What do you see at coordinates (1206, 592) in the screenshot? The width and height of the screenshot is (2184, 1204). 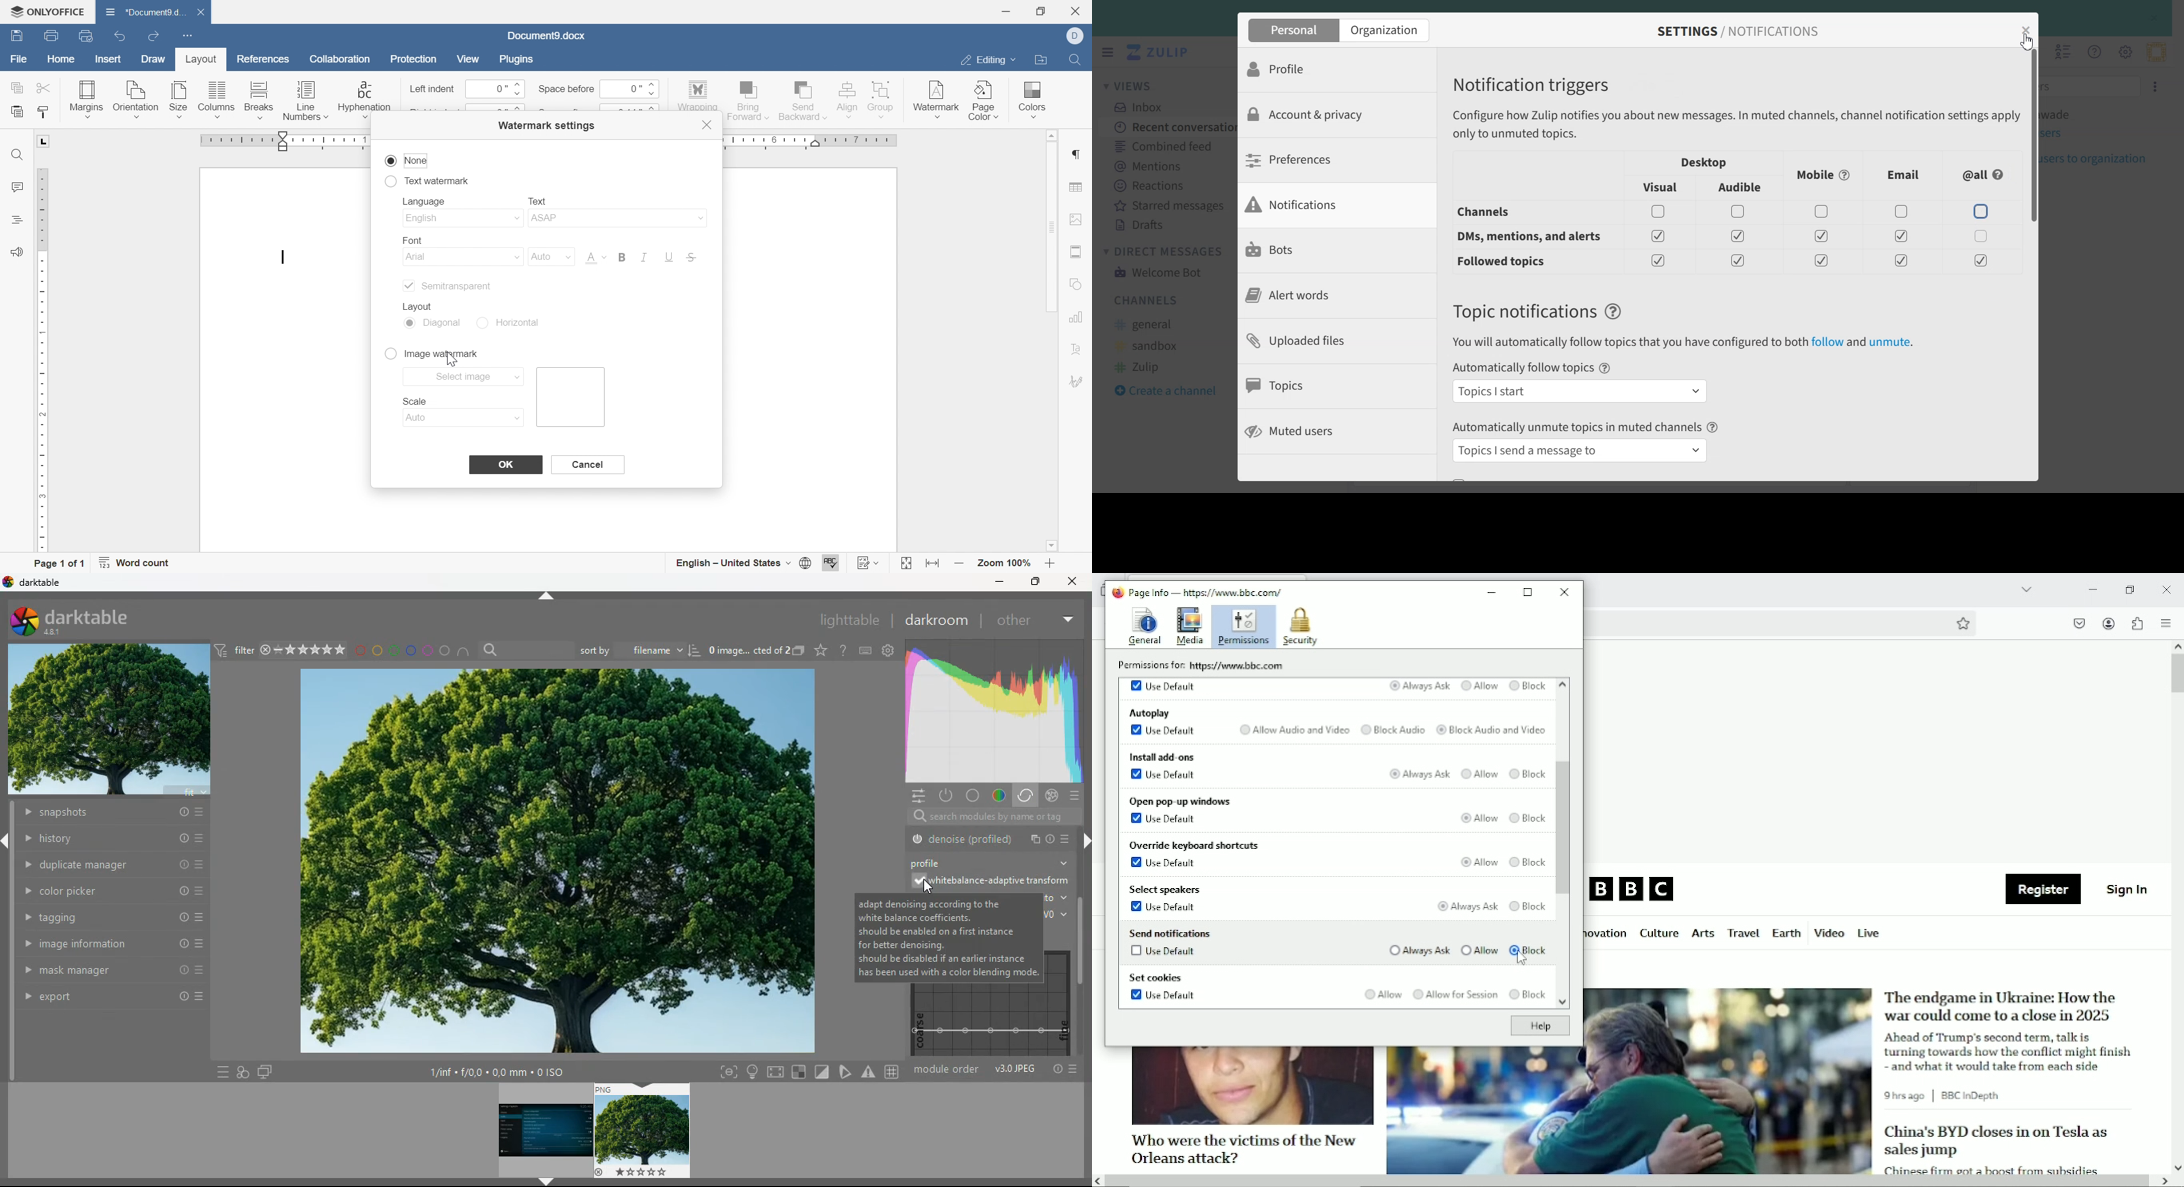 I see `Page Info — https://www.bbe.com/` at bounding box center [1206, 592].